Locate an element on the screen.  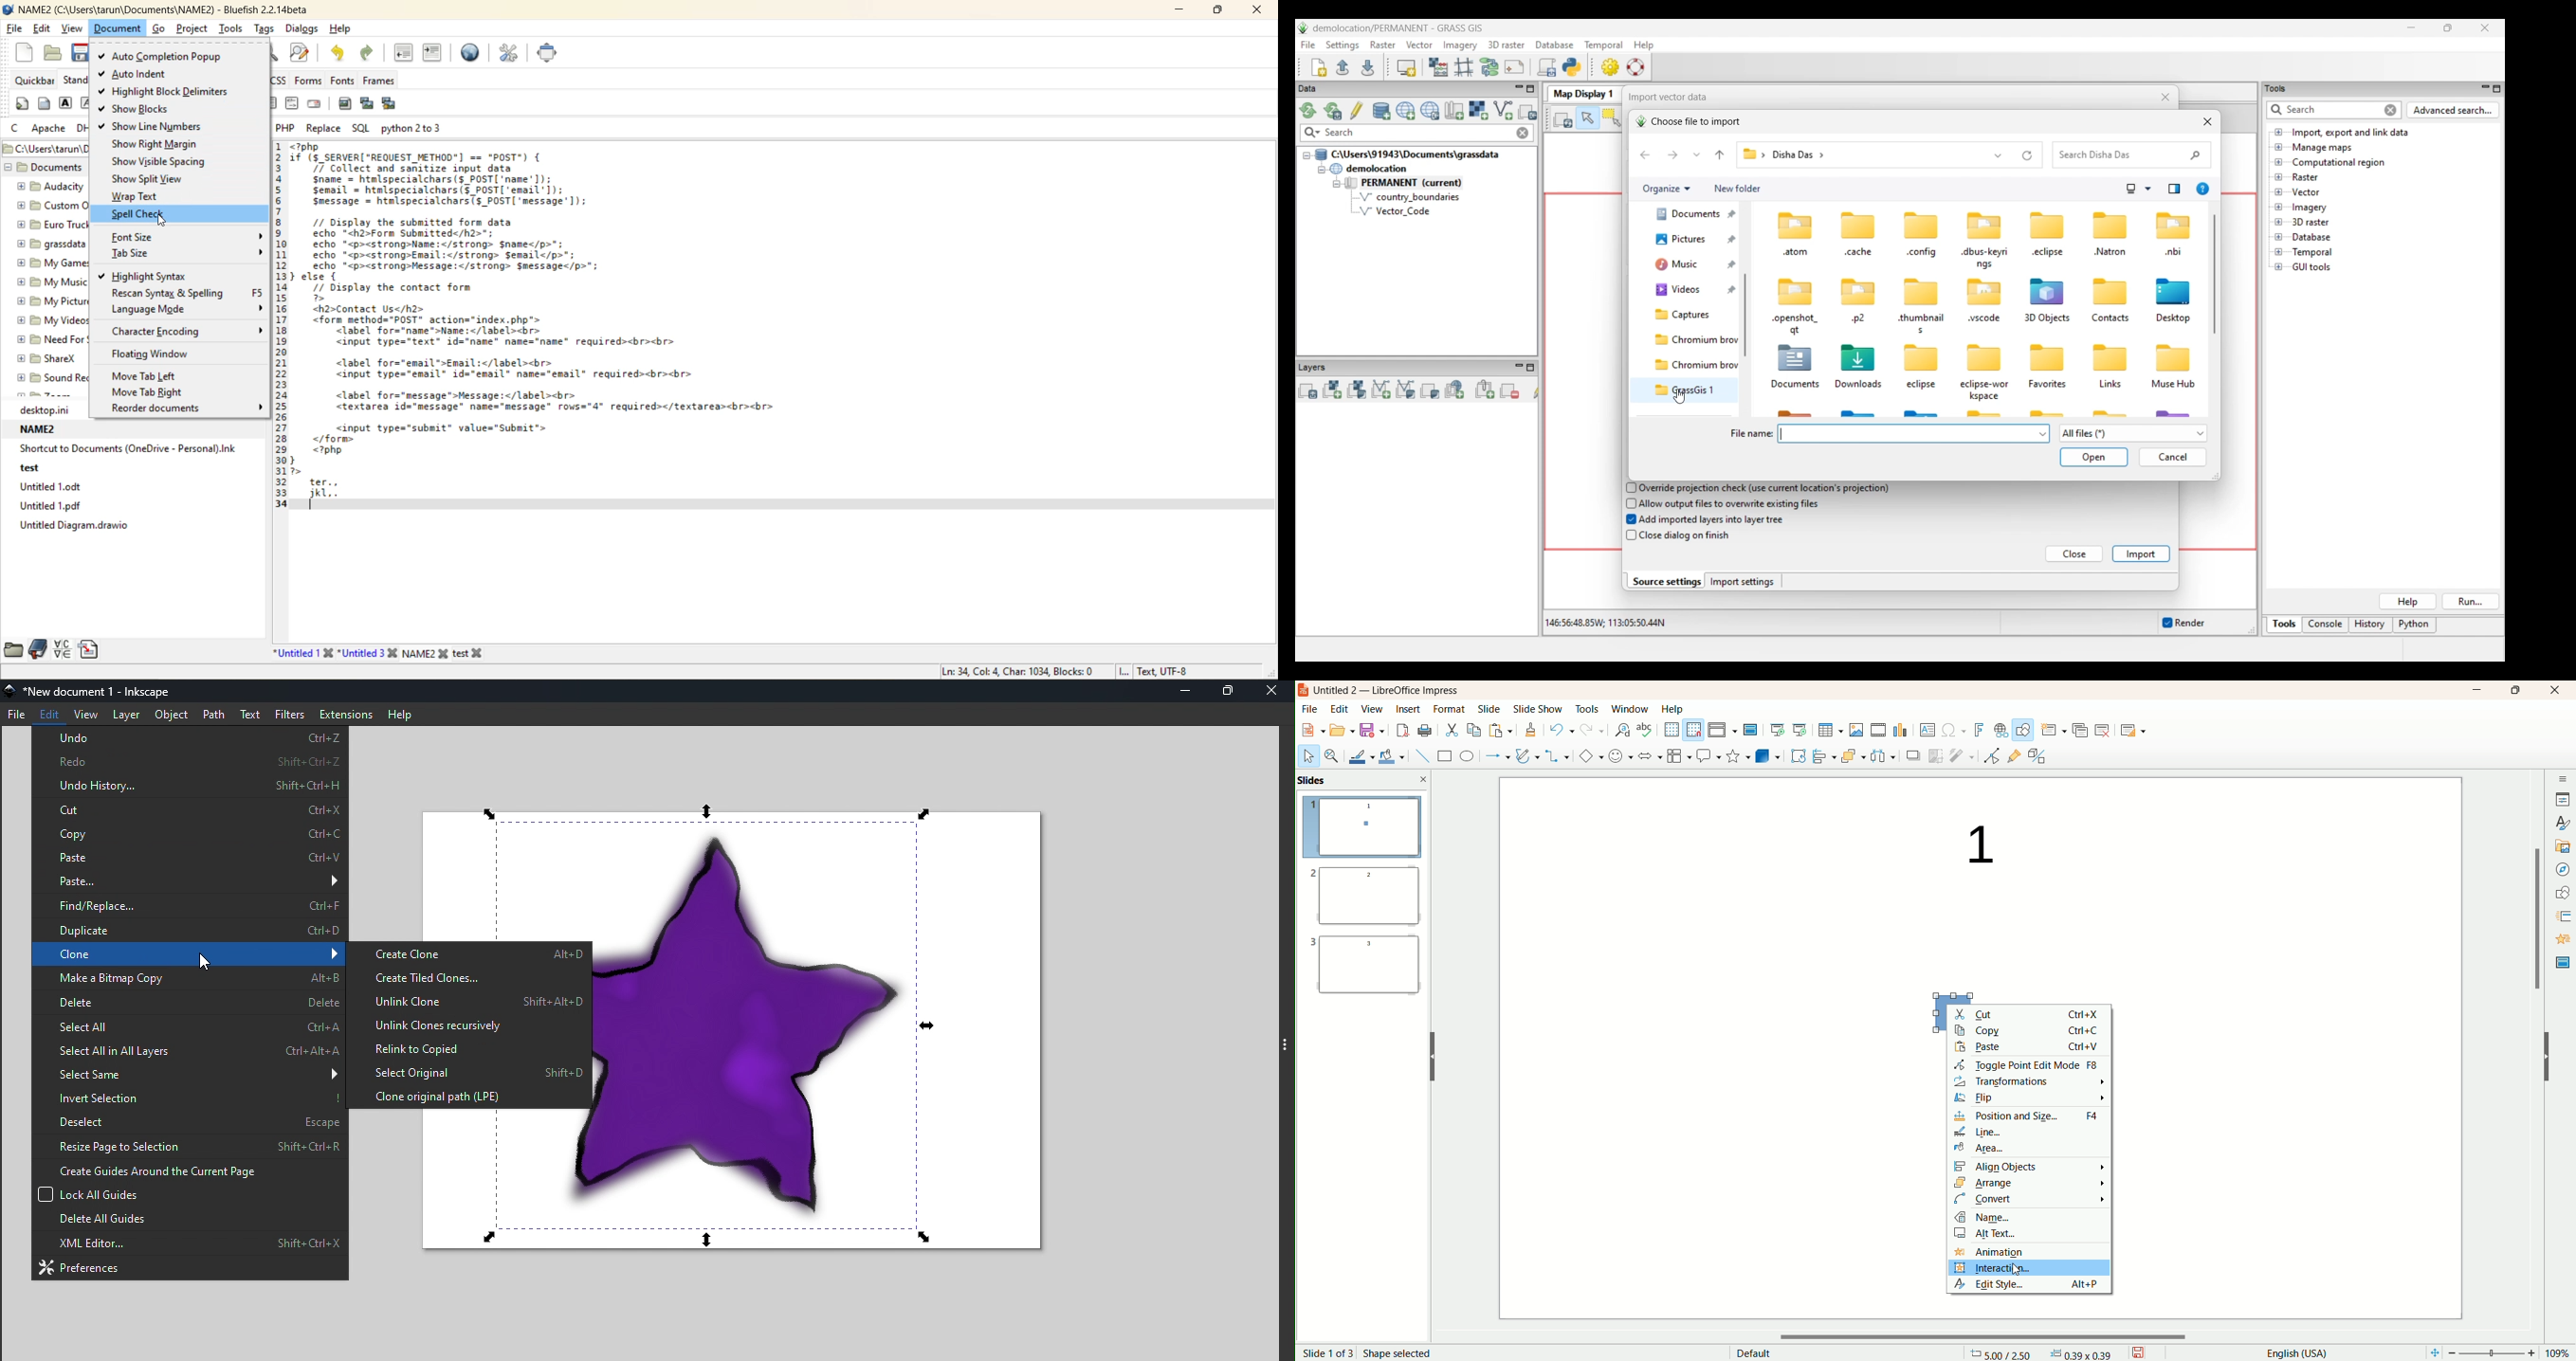
Text is located at coordinates (251, 714).